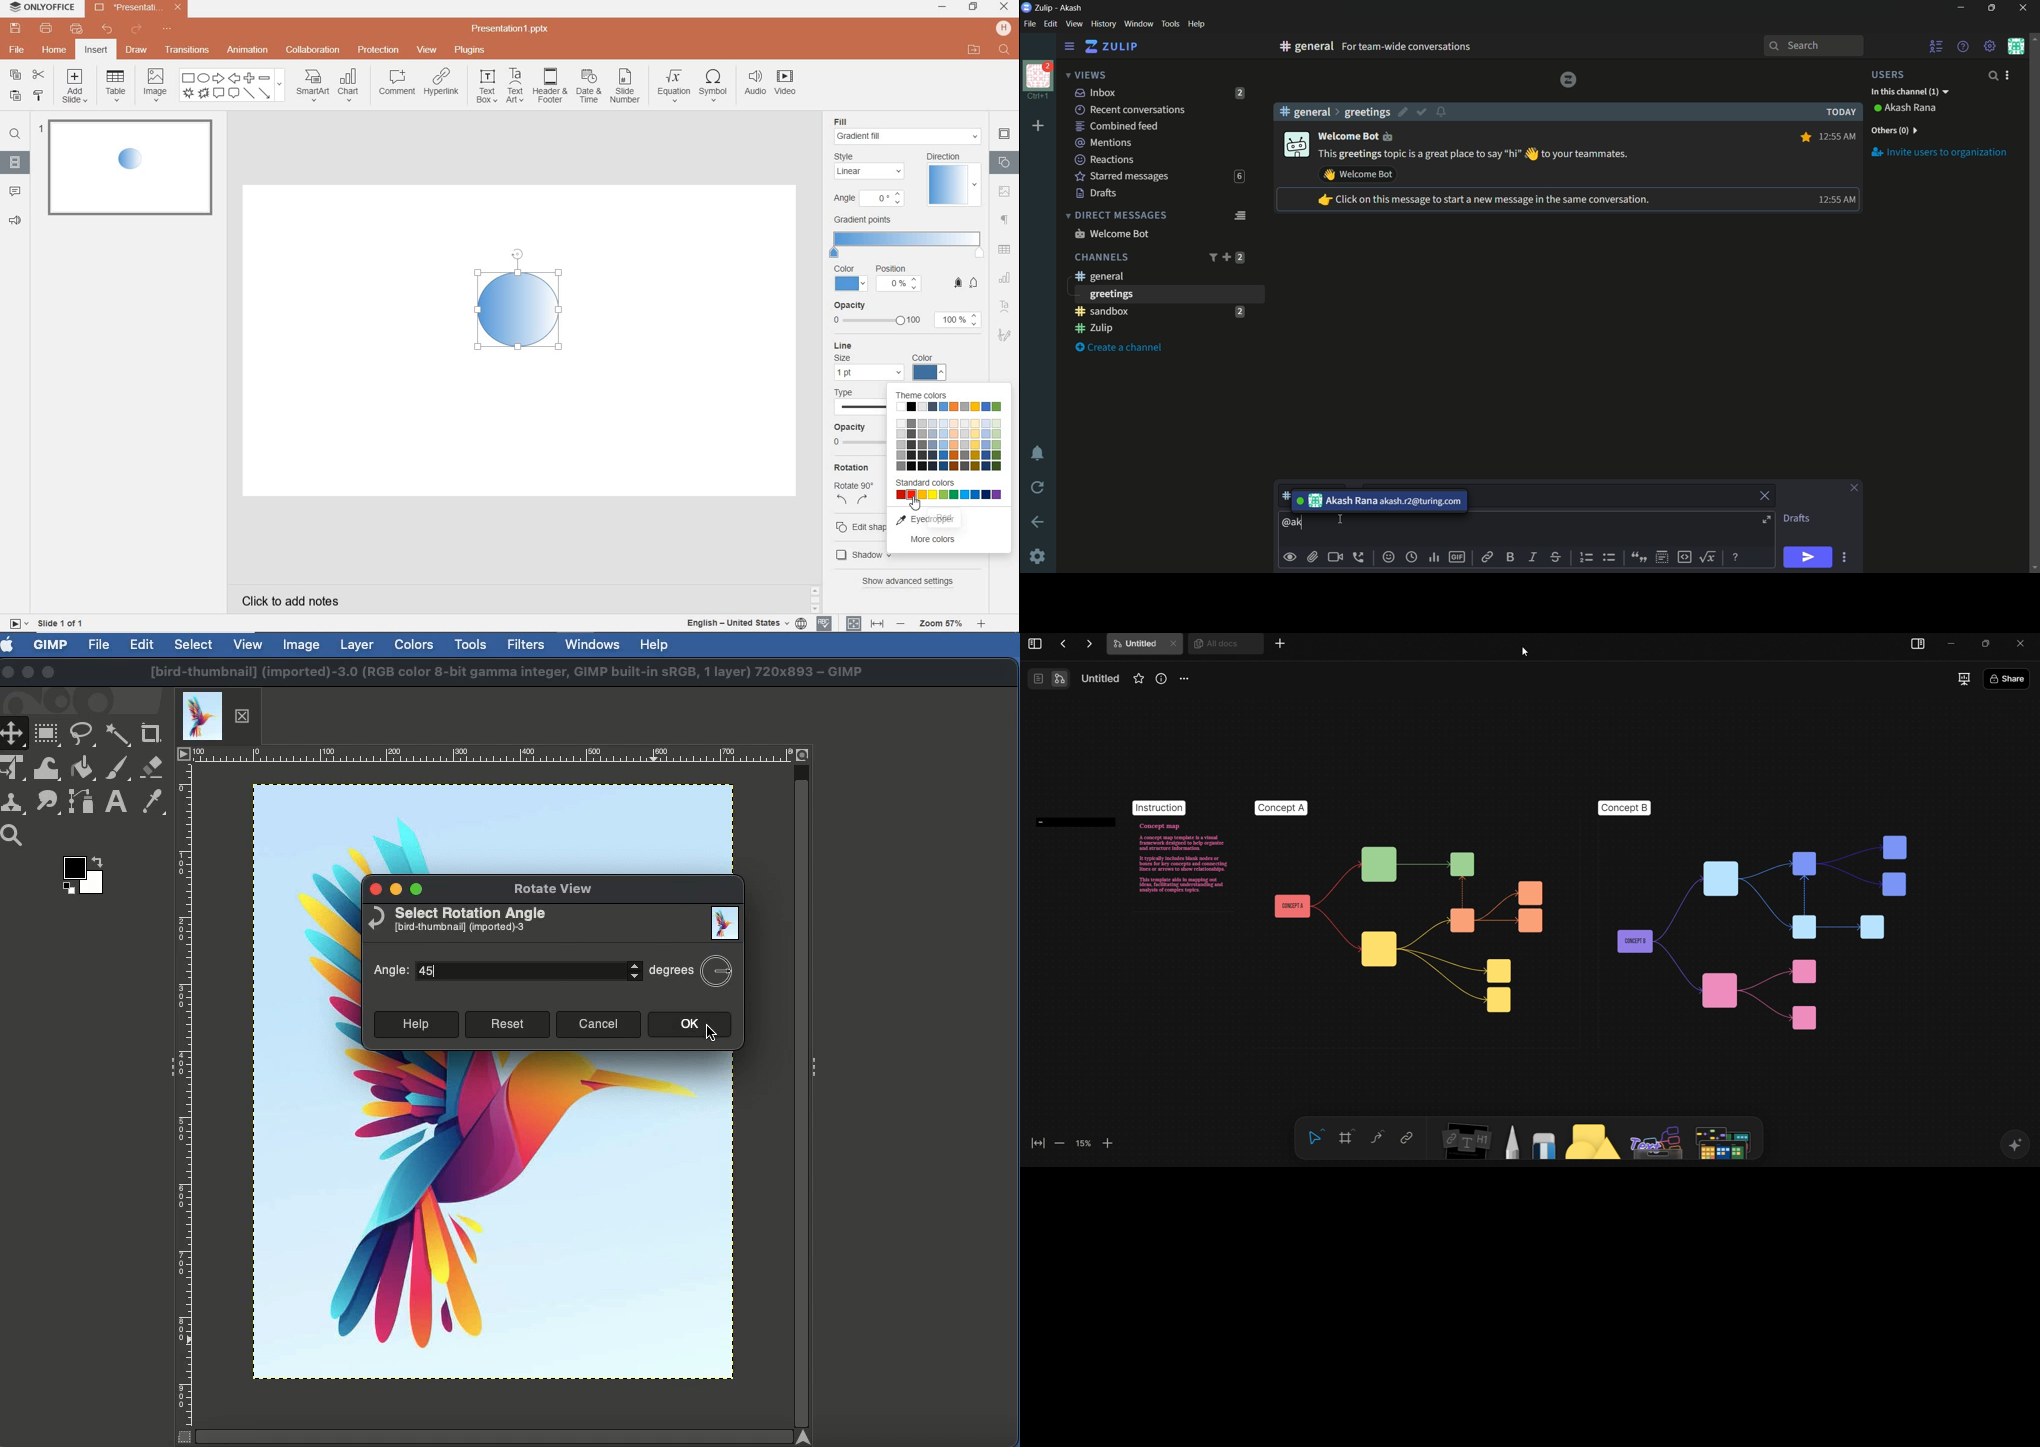 The height and width of the screenshot is (1456, 2044). I want to click on Image, so click(302, 644).